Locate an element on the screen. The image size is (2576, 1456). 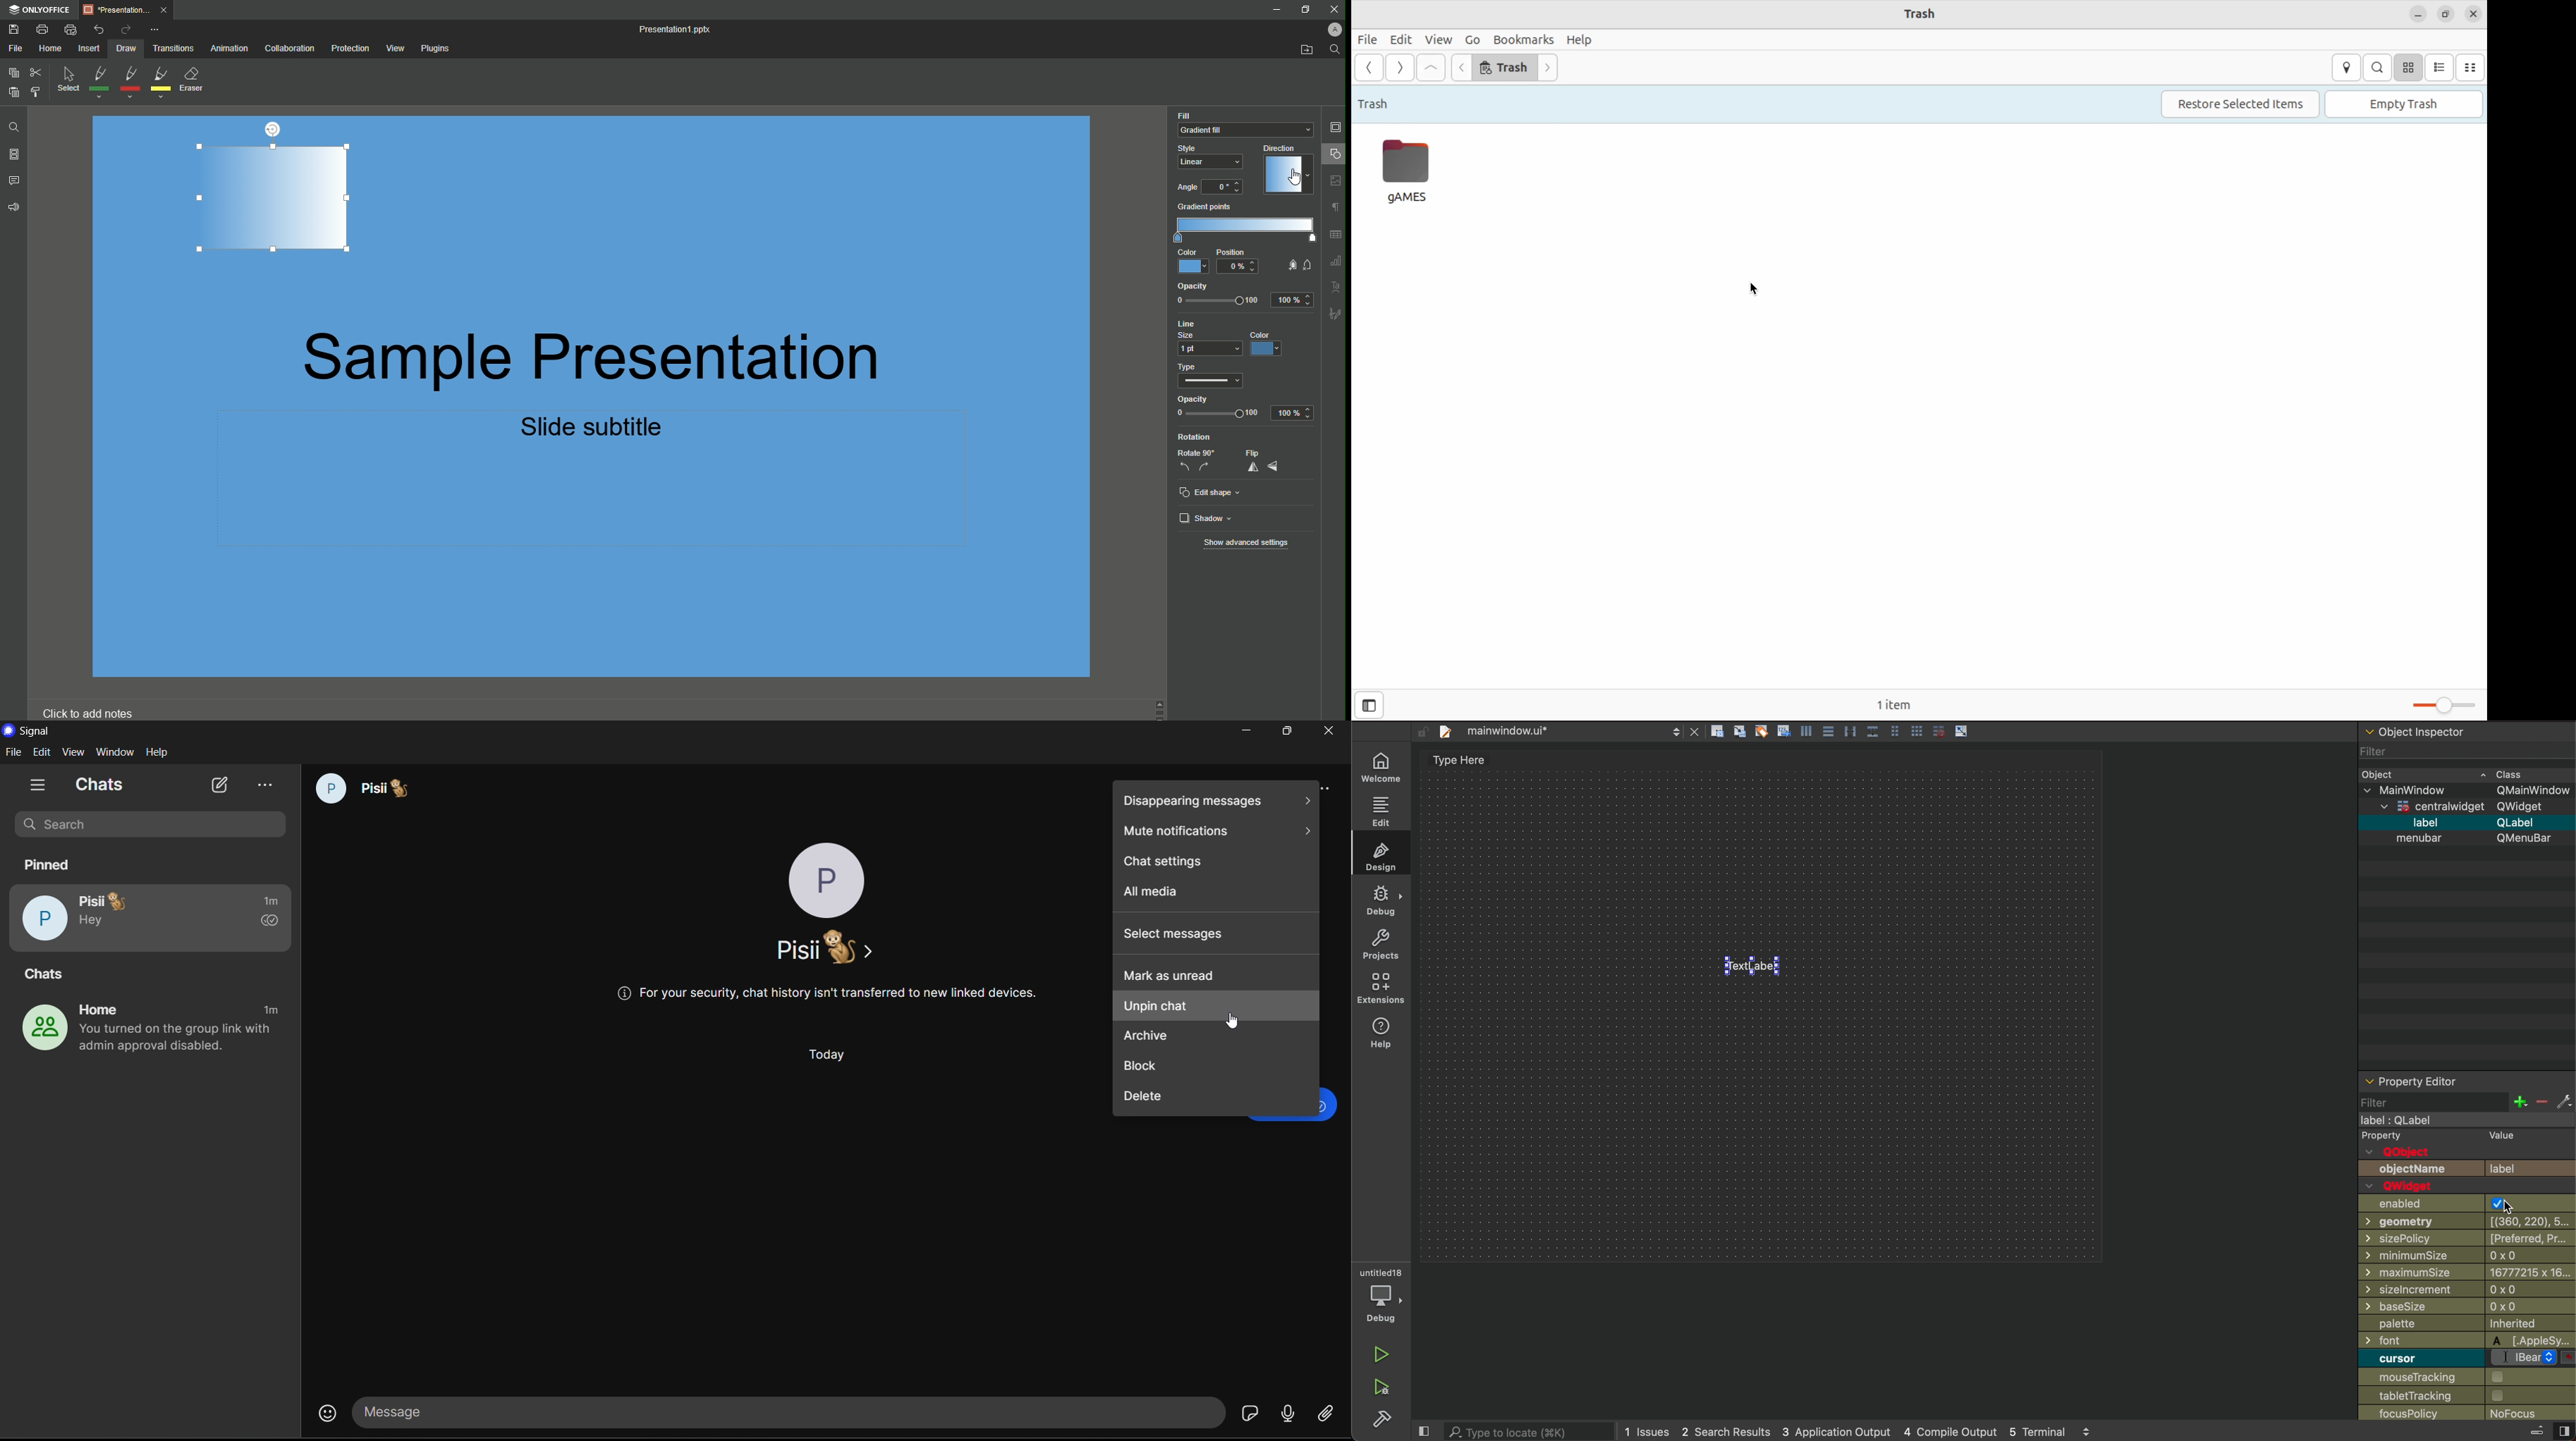
title is located at coordinates (38, 732).